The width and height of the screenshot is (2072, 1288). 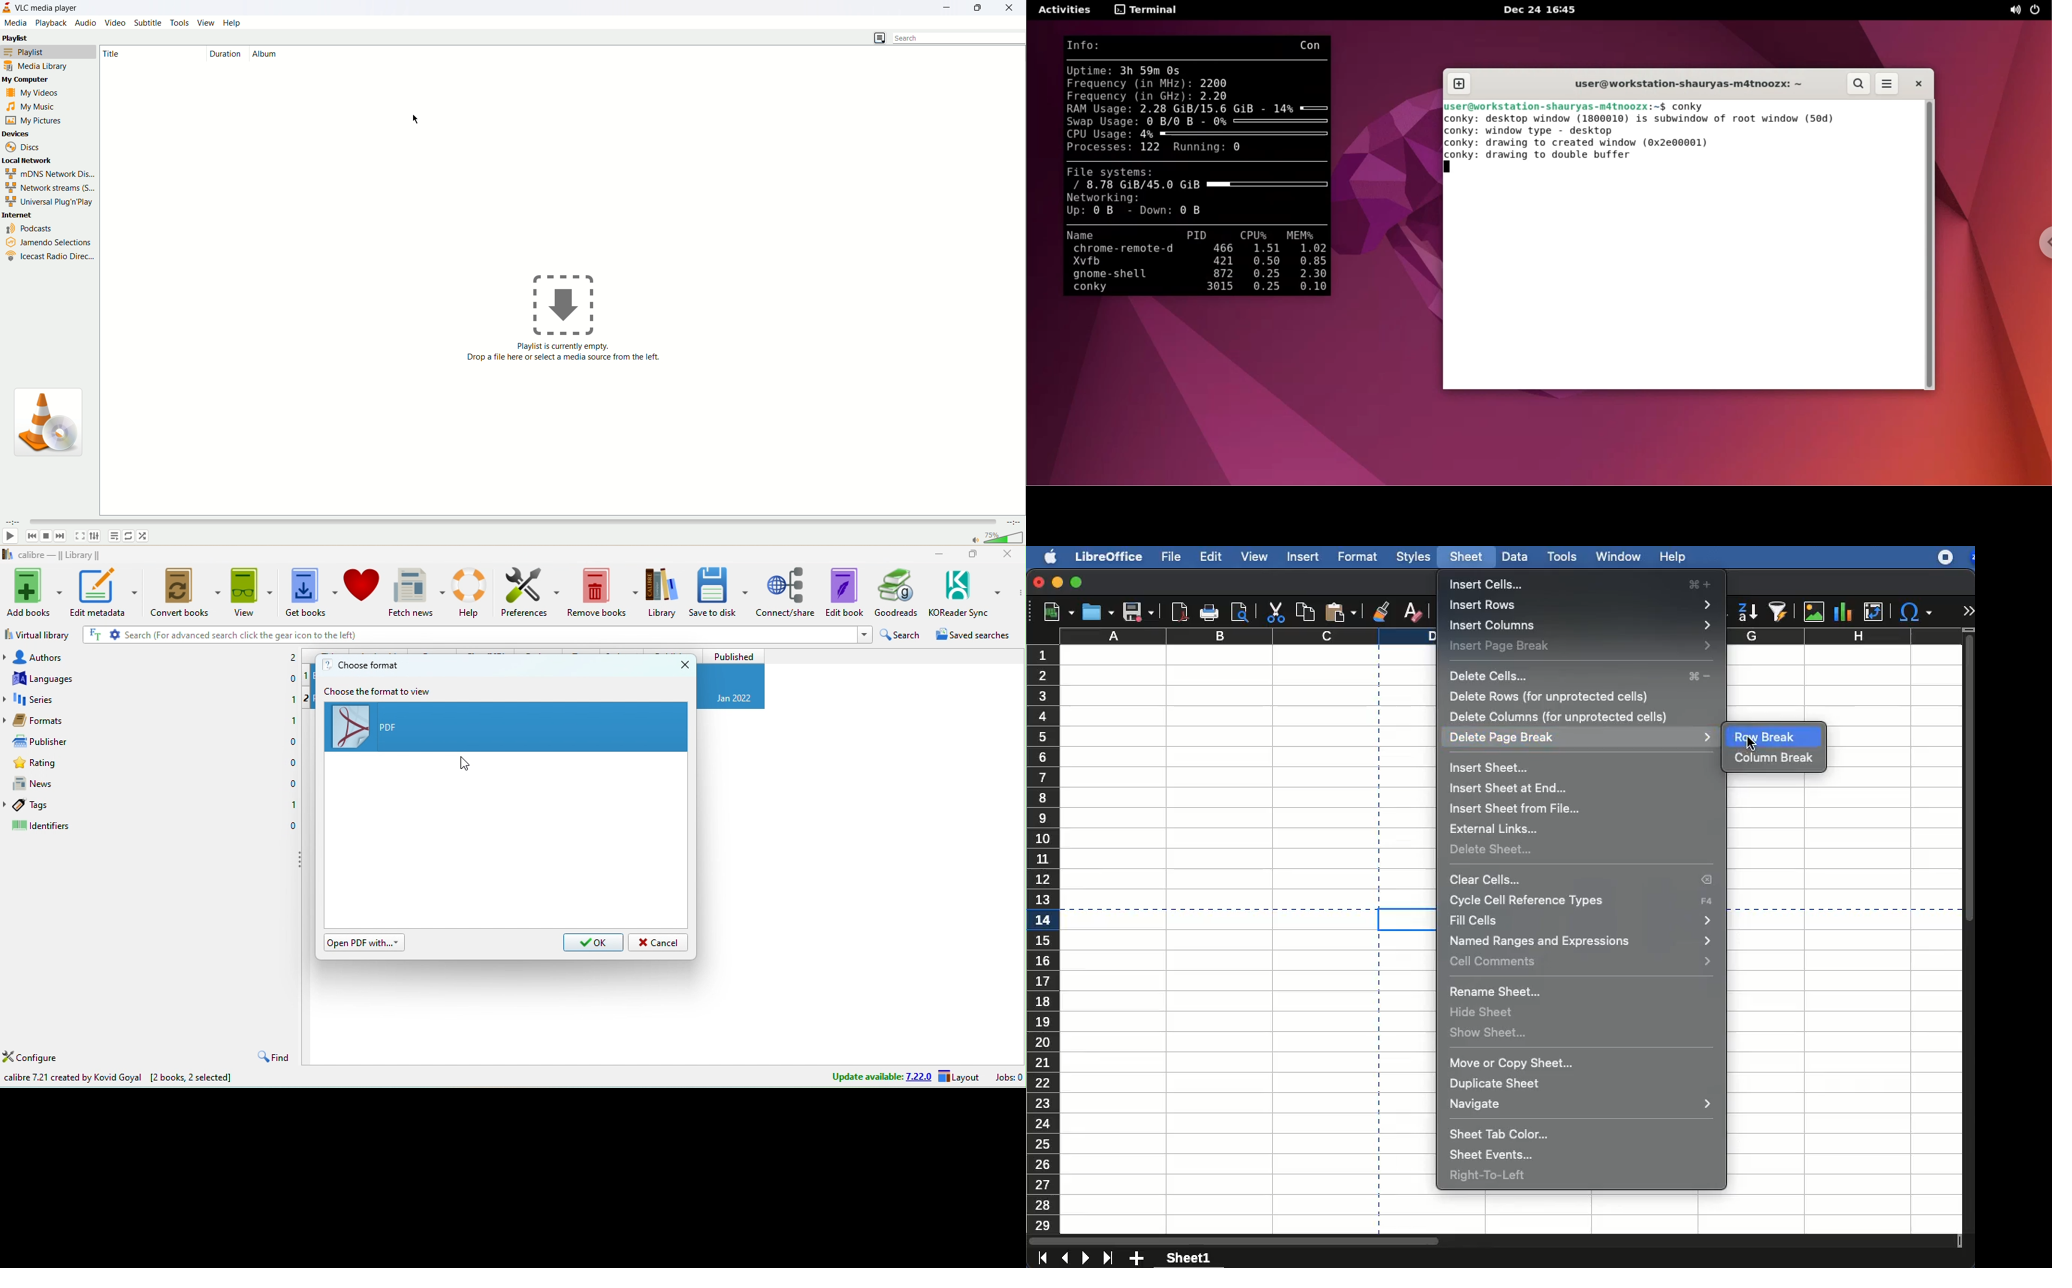 What do you see at coordinates (254, 590) in the screenshot?
I see `View` at bounding box center [254, 590].